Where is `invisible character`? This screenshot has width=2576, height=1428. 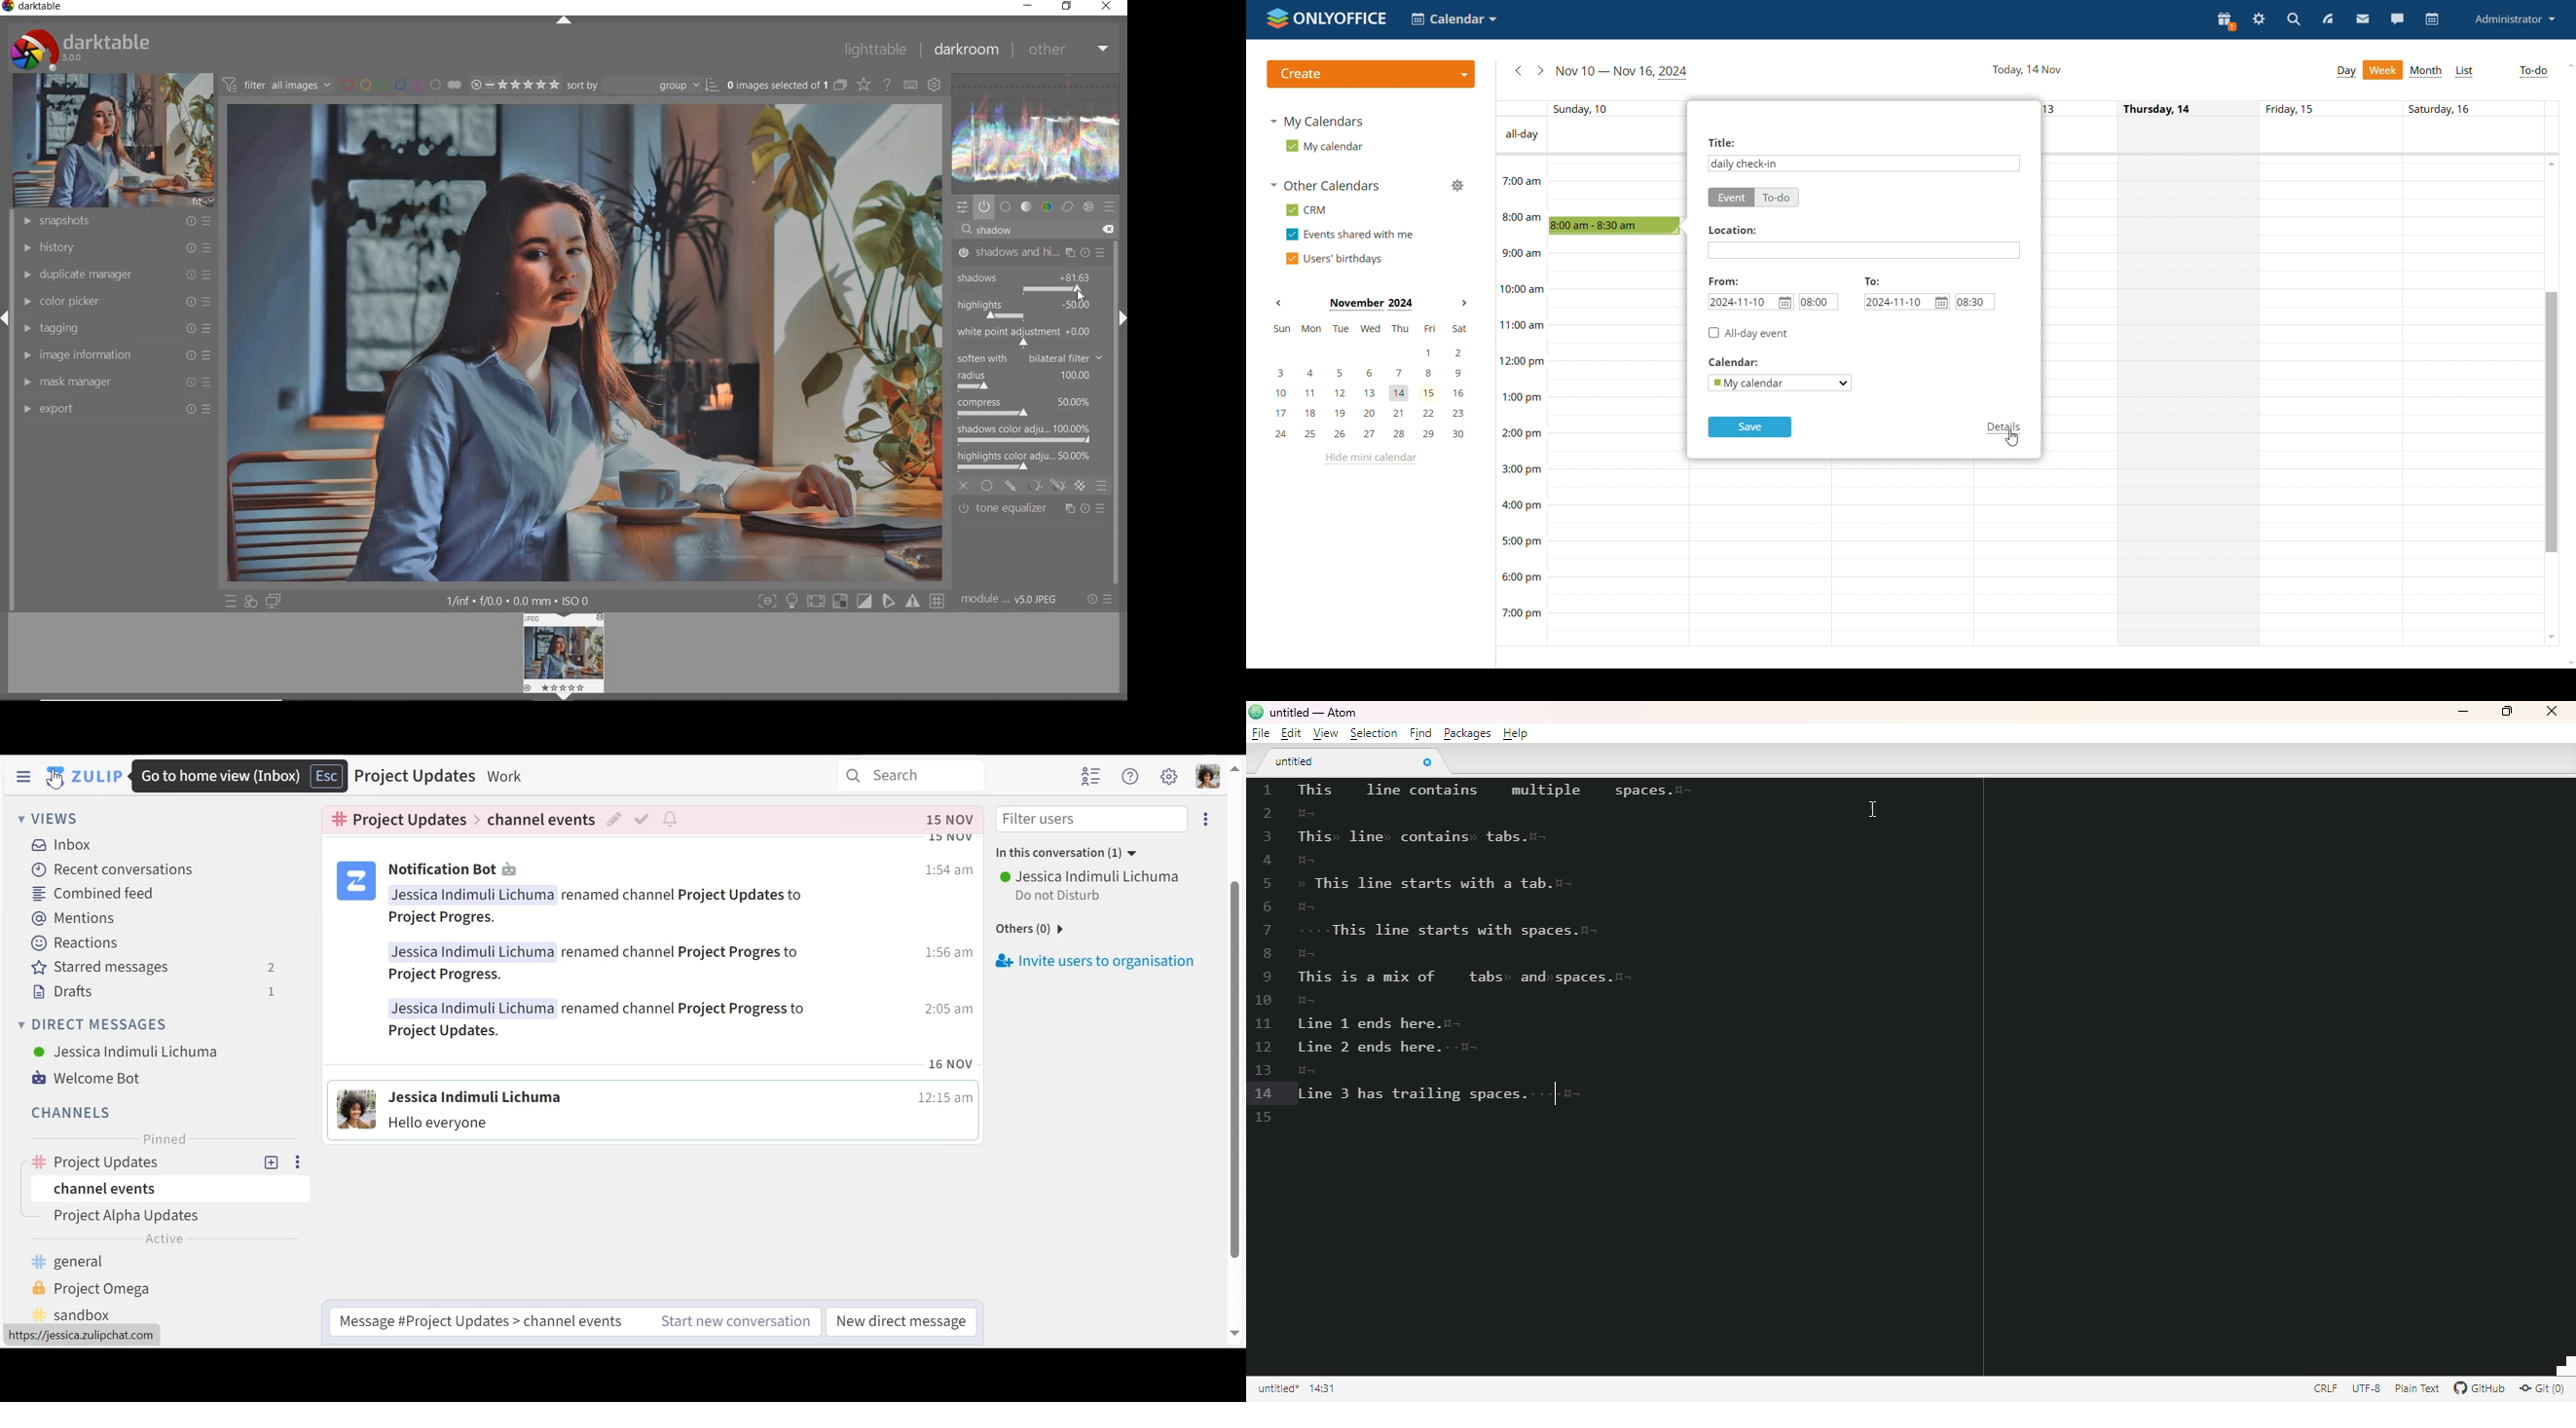 invisible character is located at coordinates (1308, 906).